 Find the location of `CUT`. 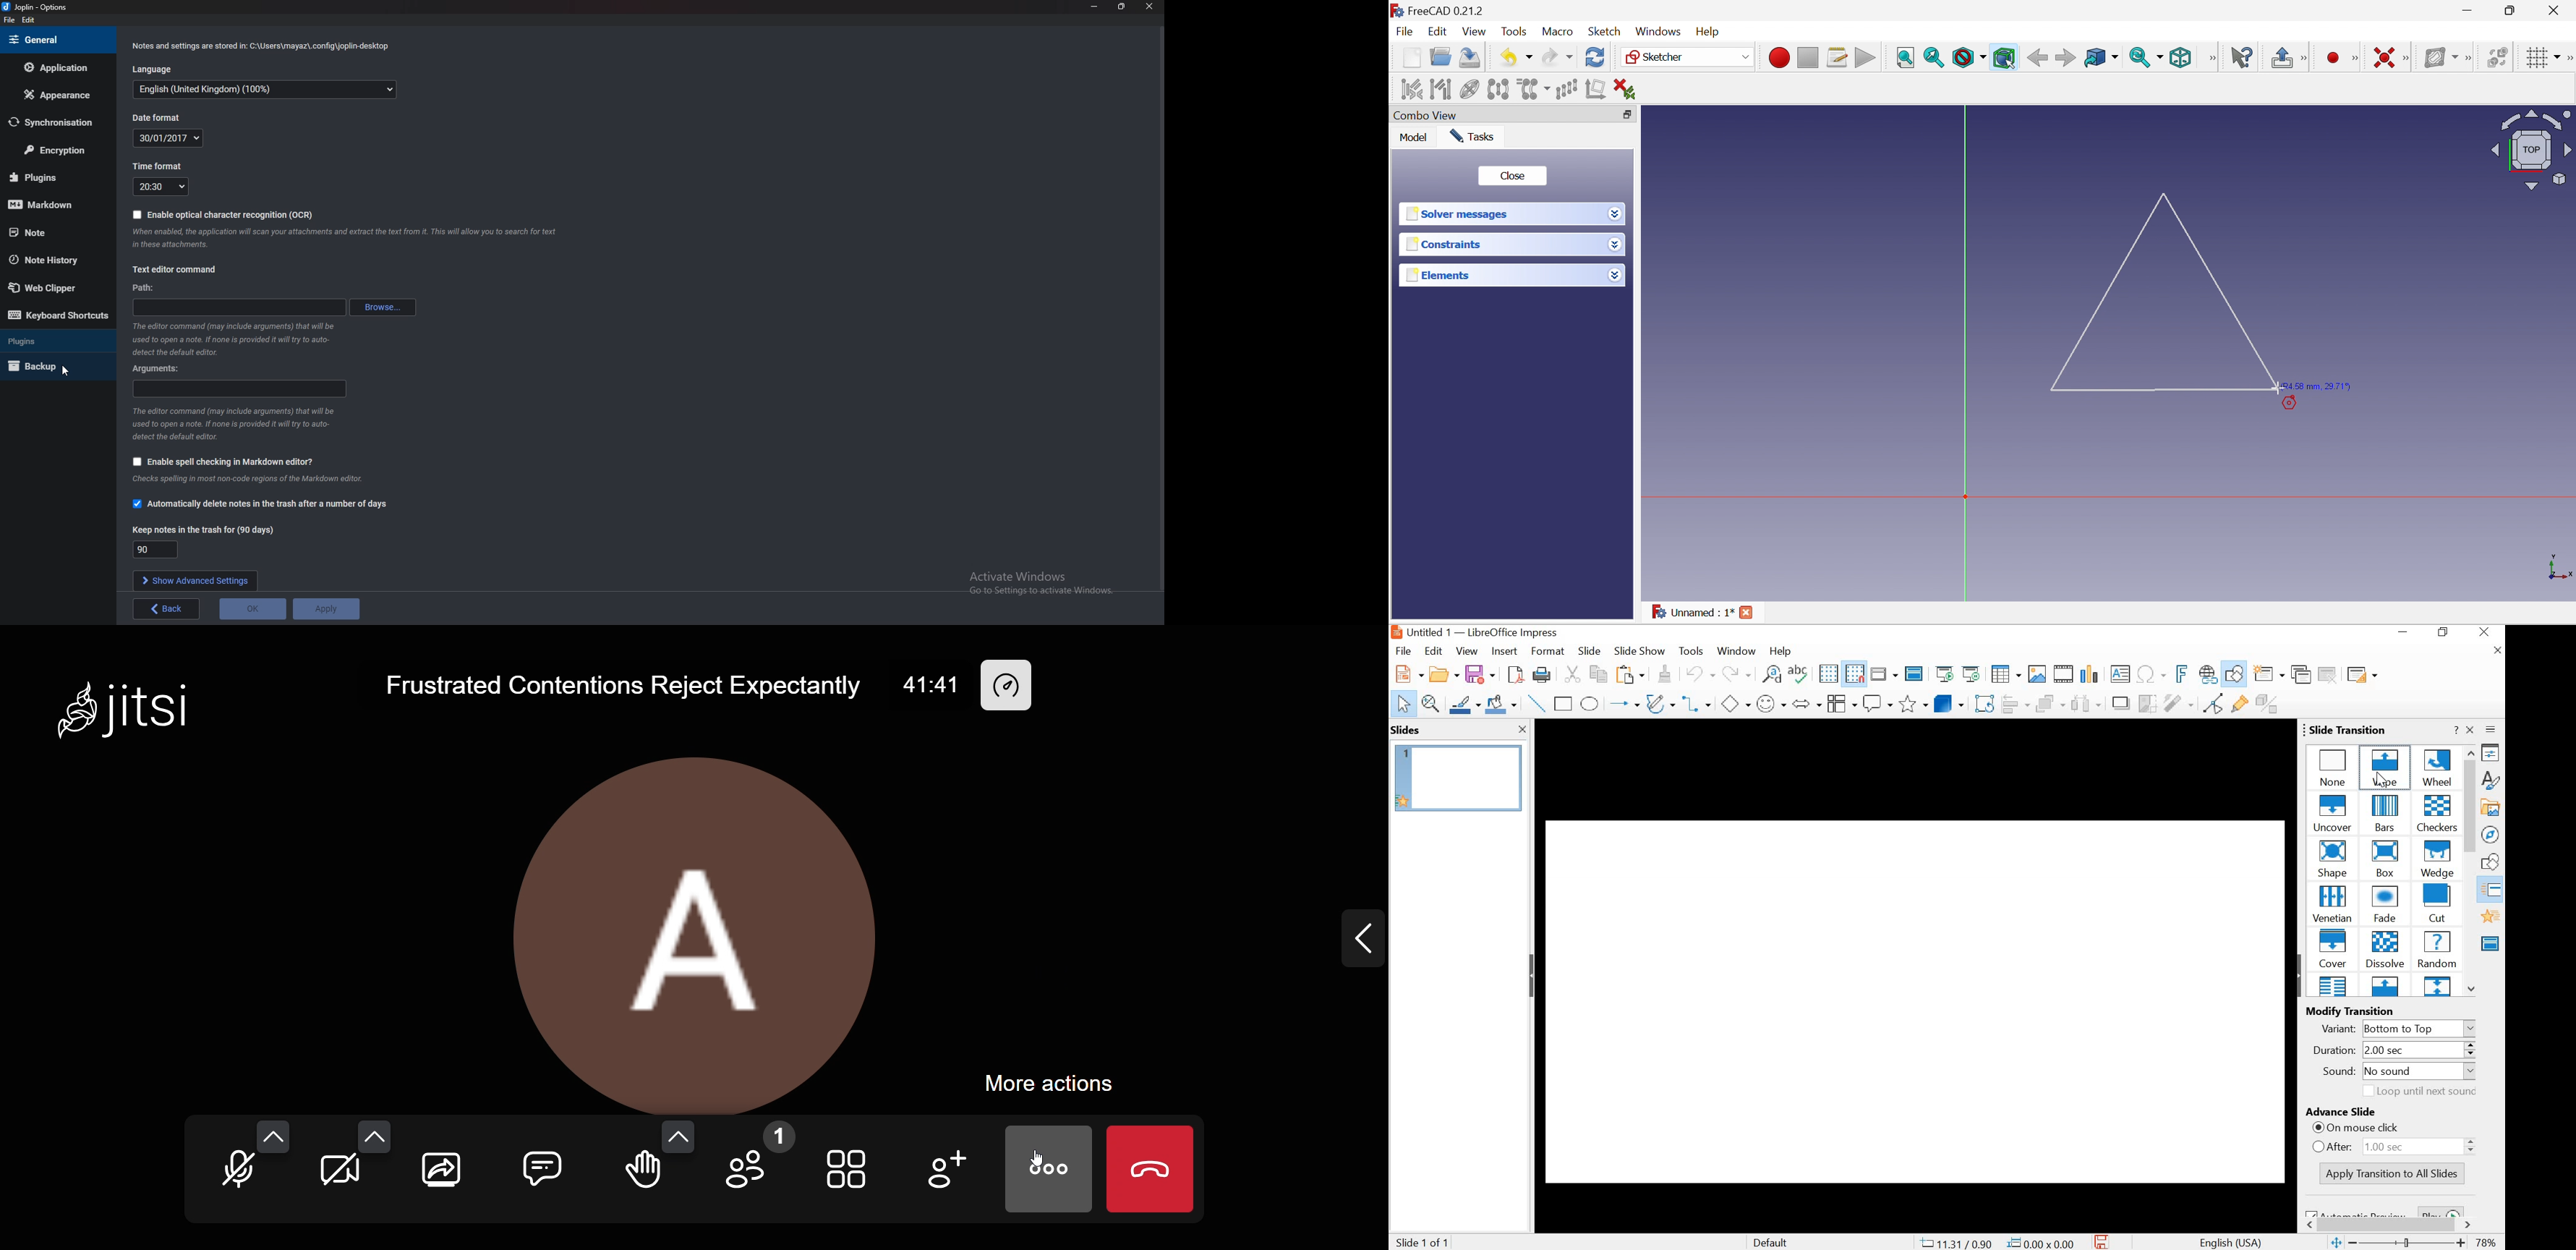

CUT is located at coordinates (1573, 674).